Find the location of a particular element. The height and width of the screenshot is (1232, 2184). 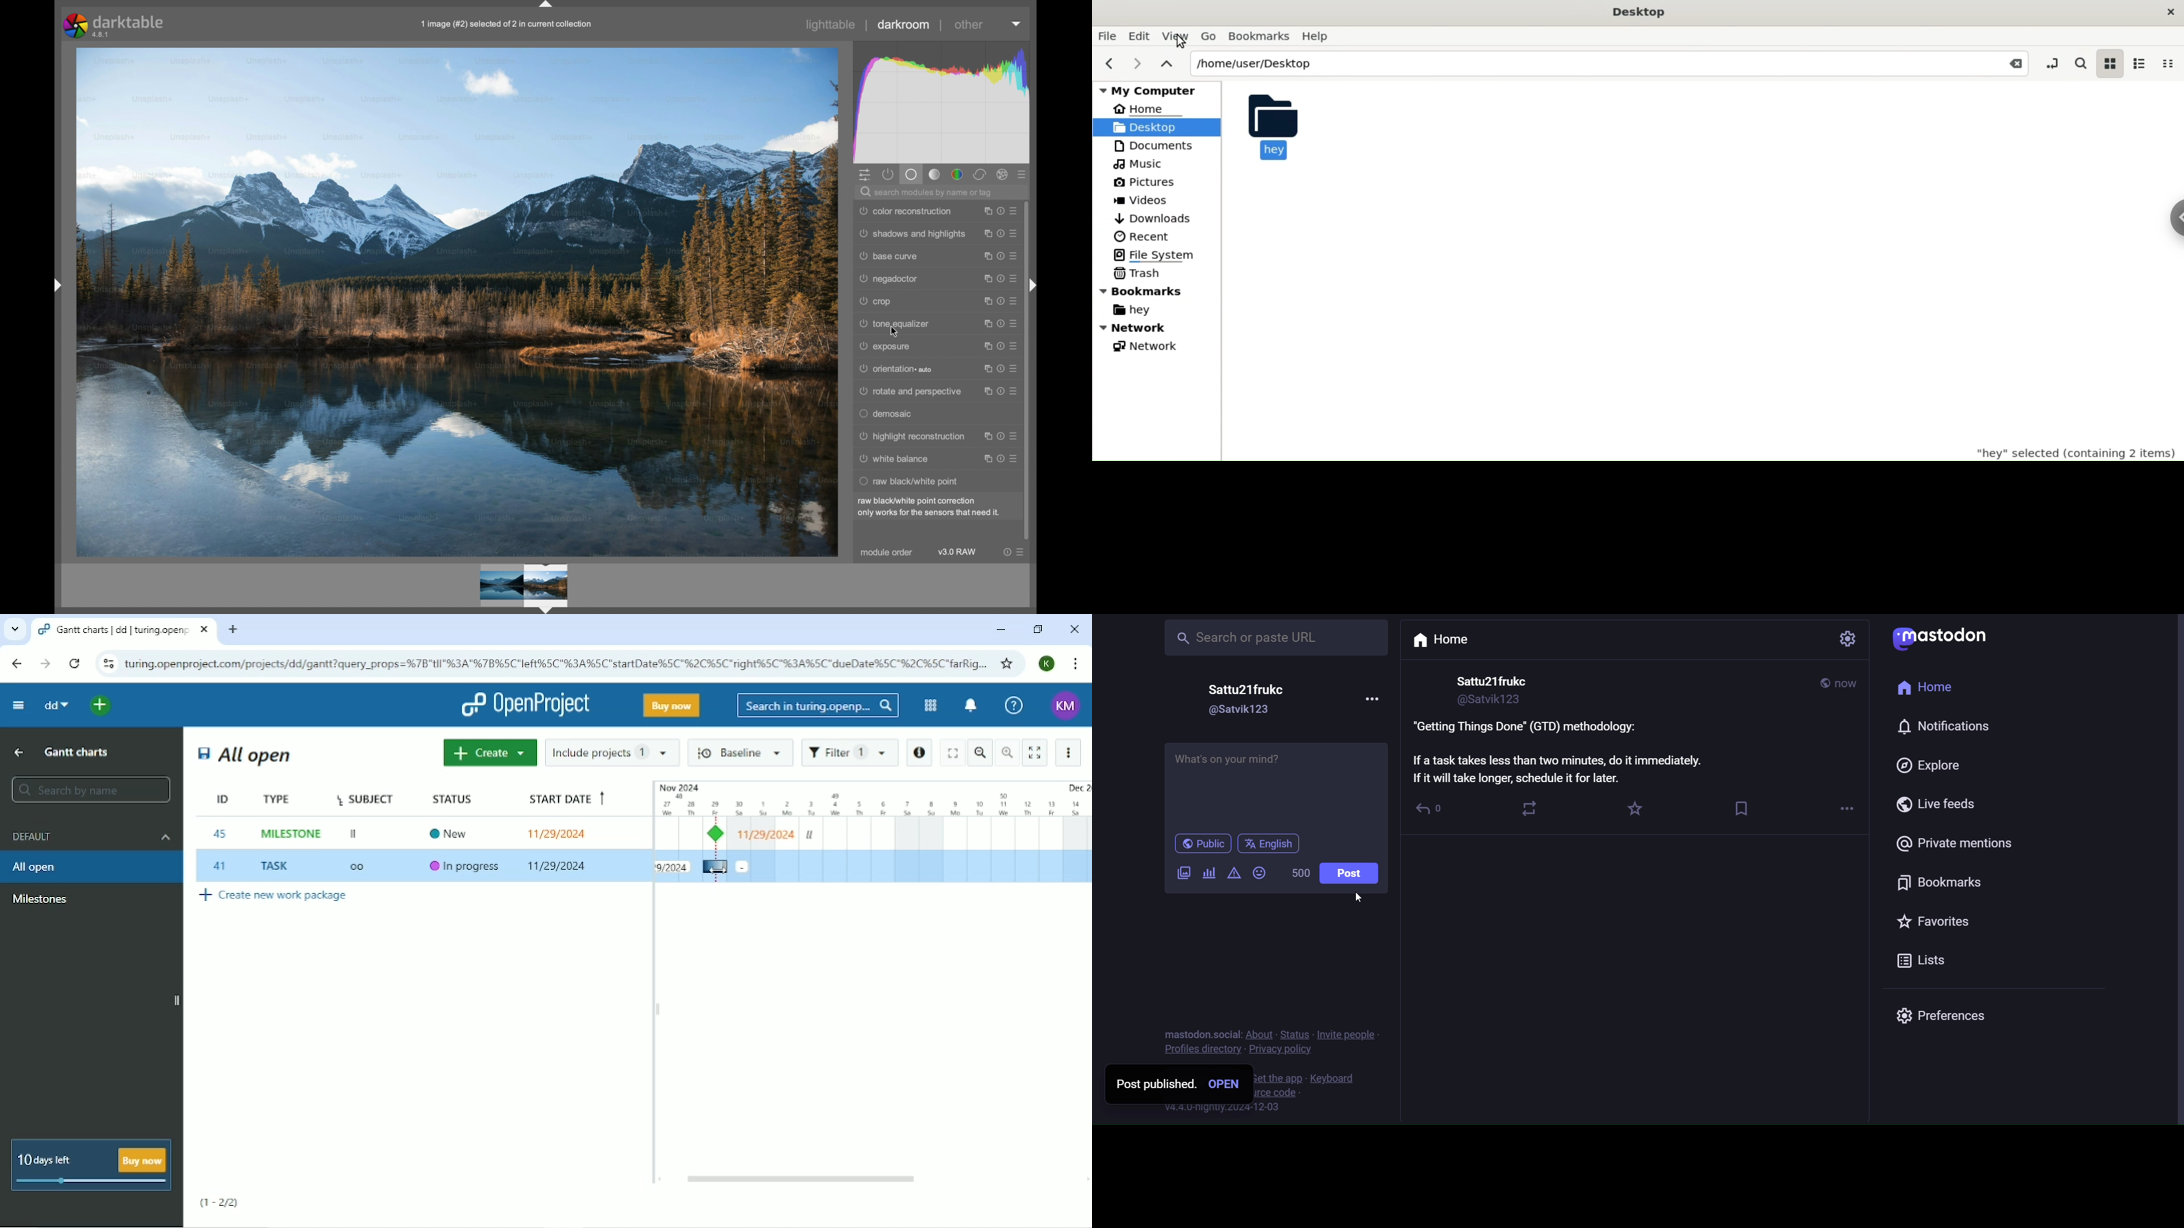

icon view is located at coordinates (2111, 64).